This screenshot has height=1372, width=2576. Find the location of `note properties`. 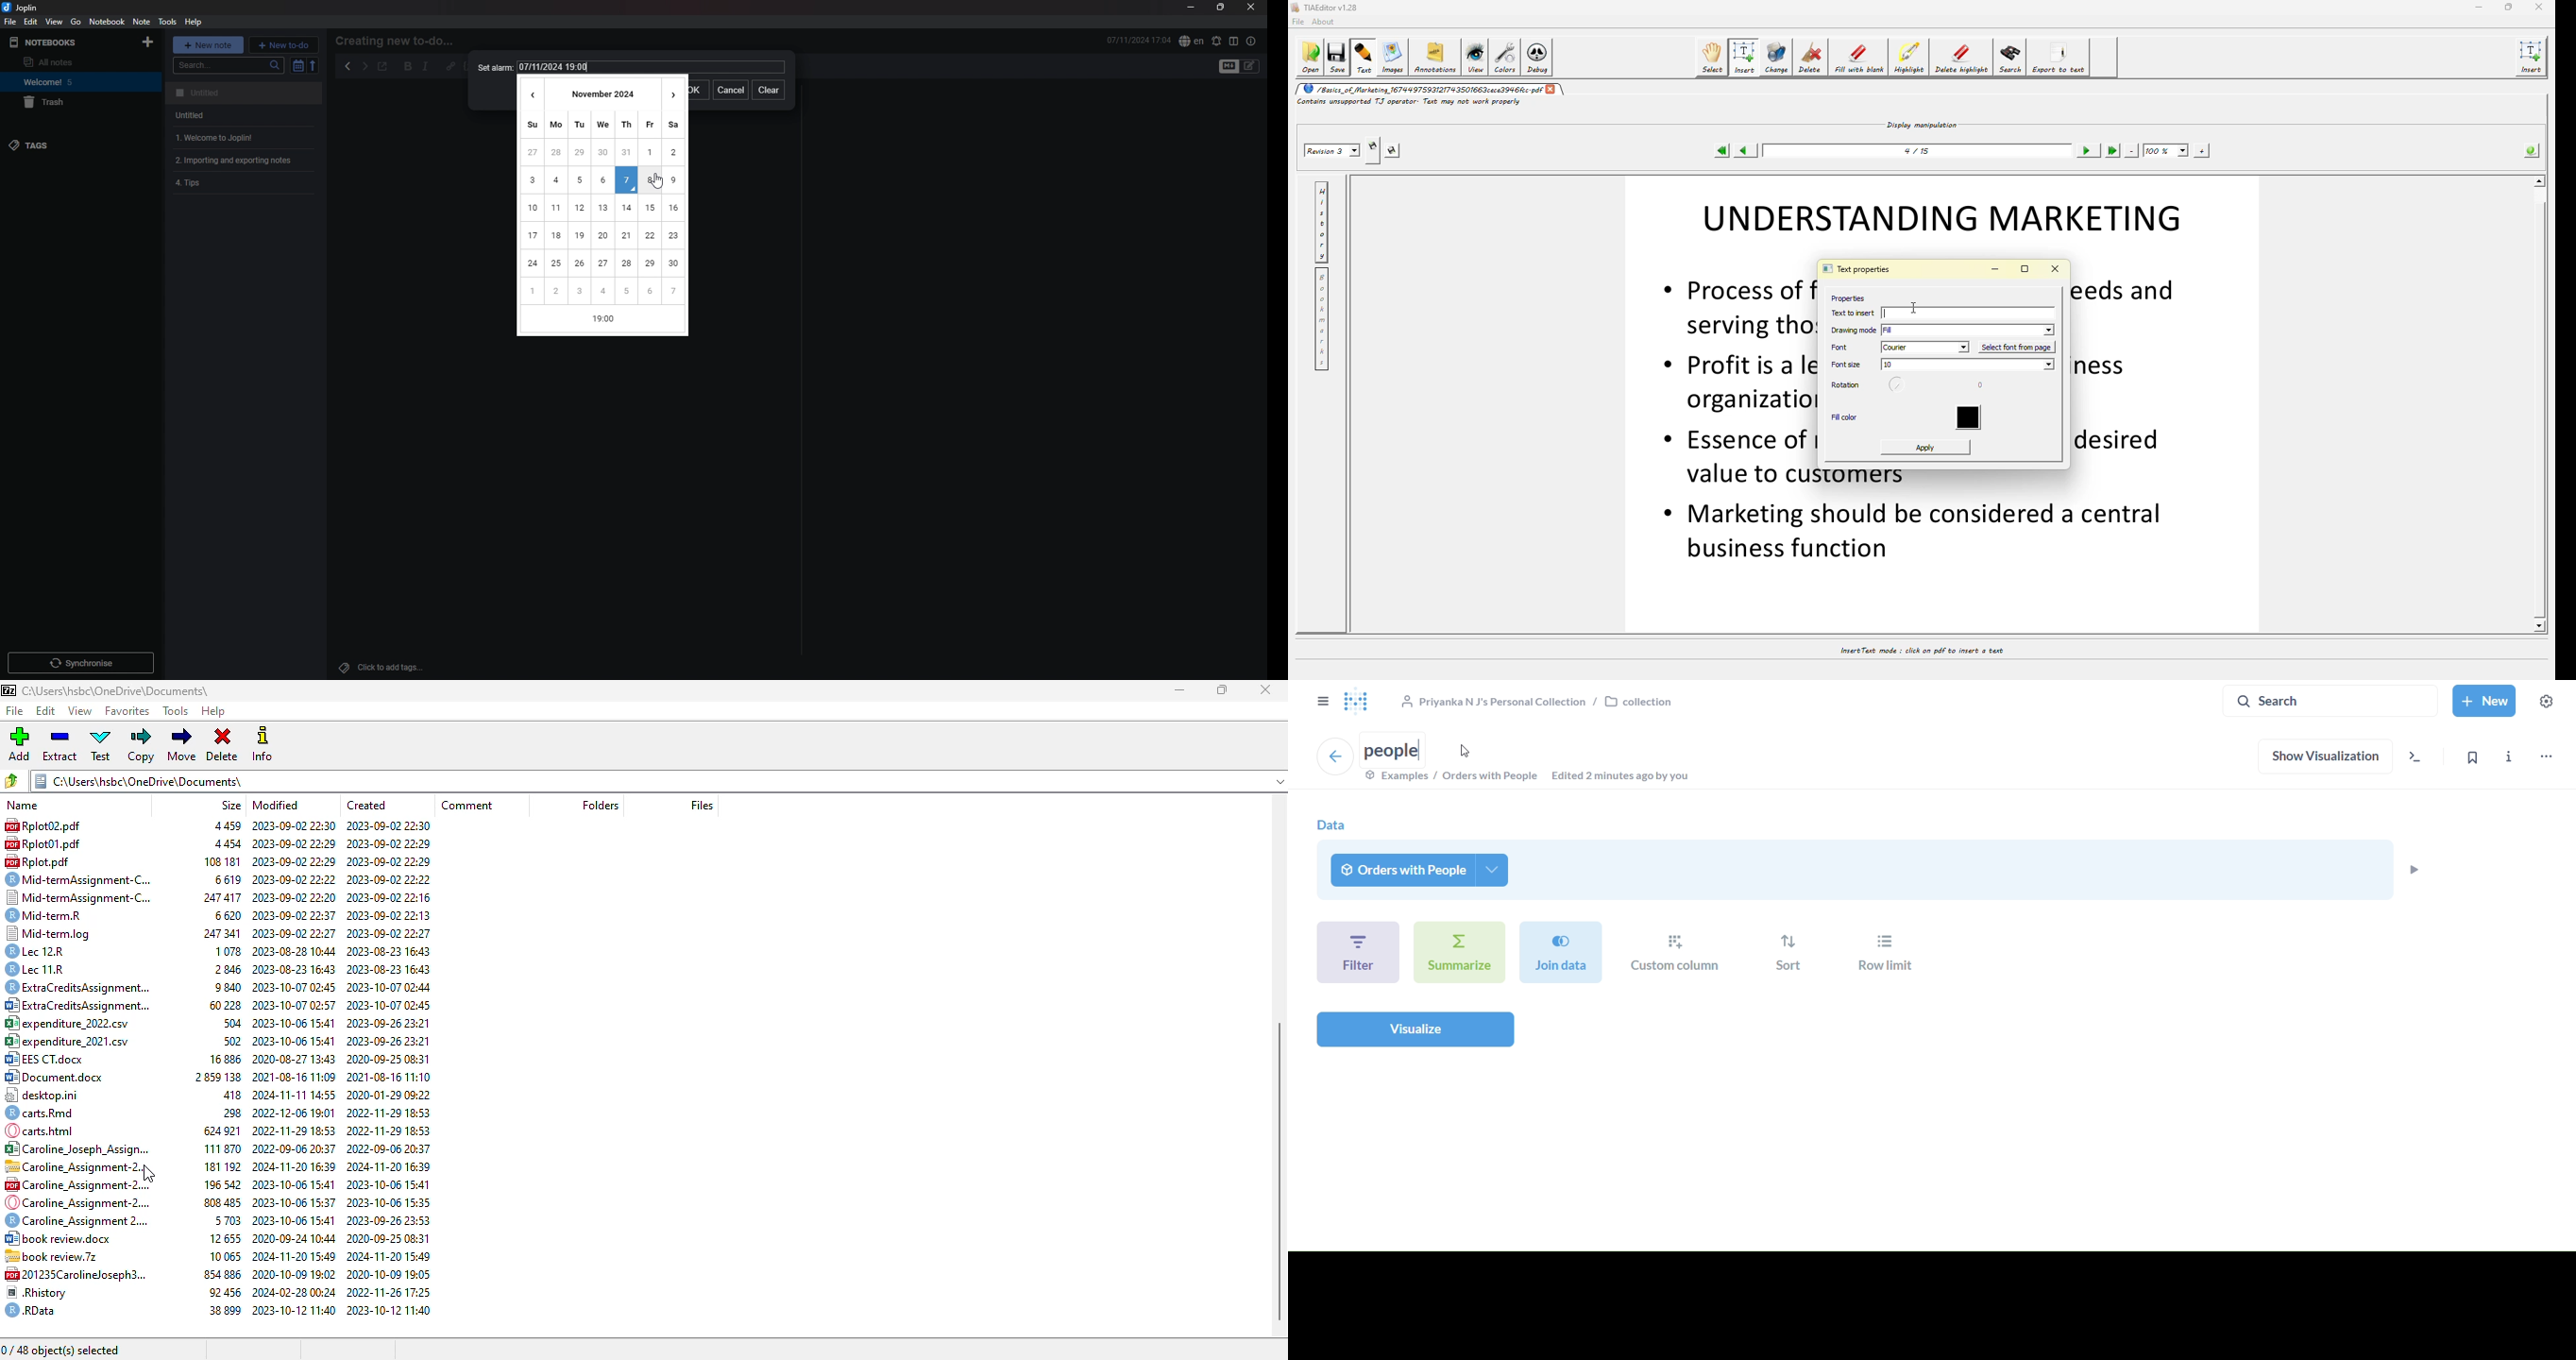

note properties is located at coordinates (1252, 42).